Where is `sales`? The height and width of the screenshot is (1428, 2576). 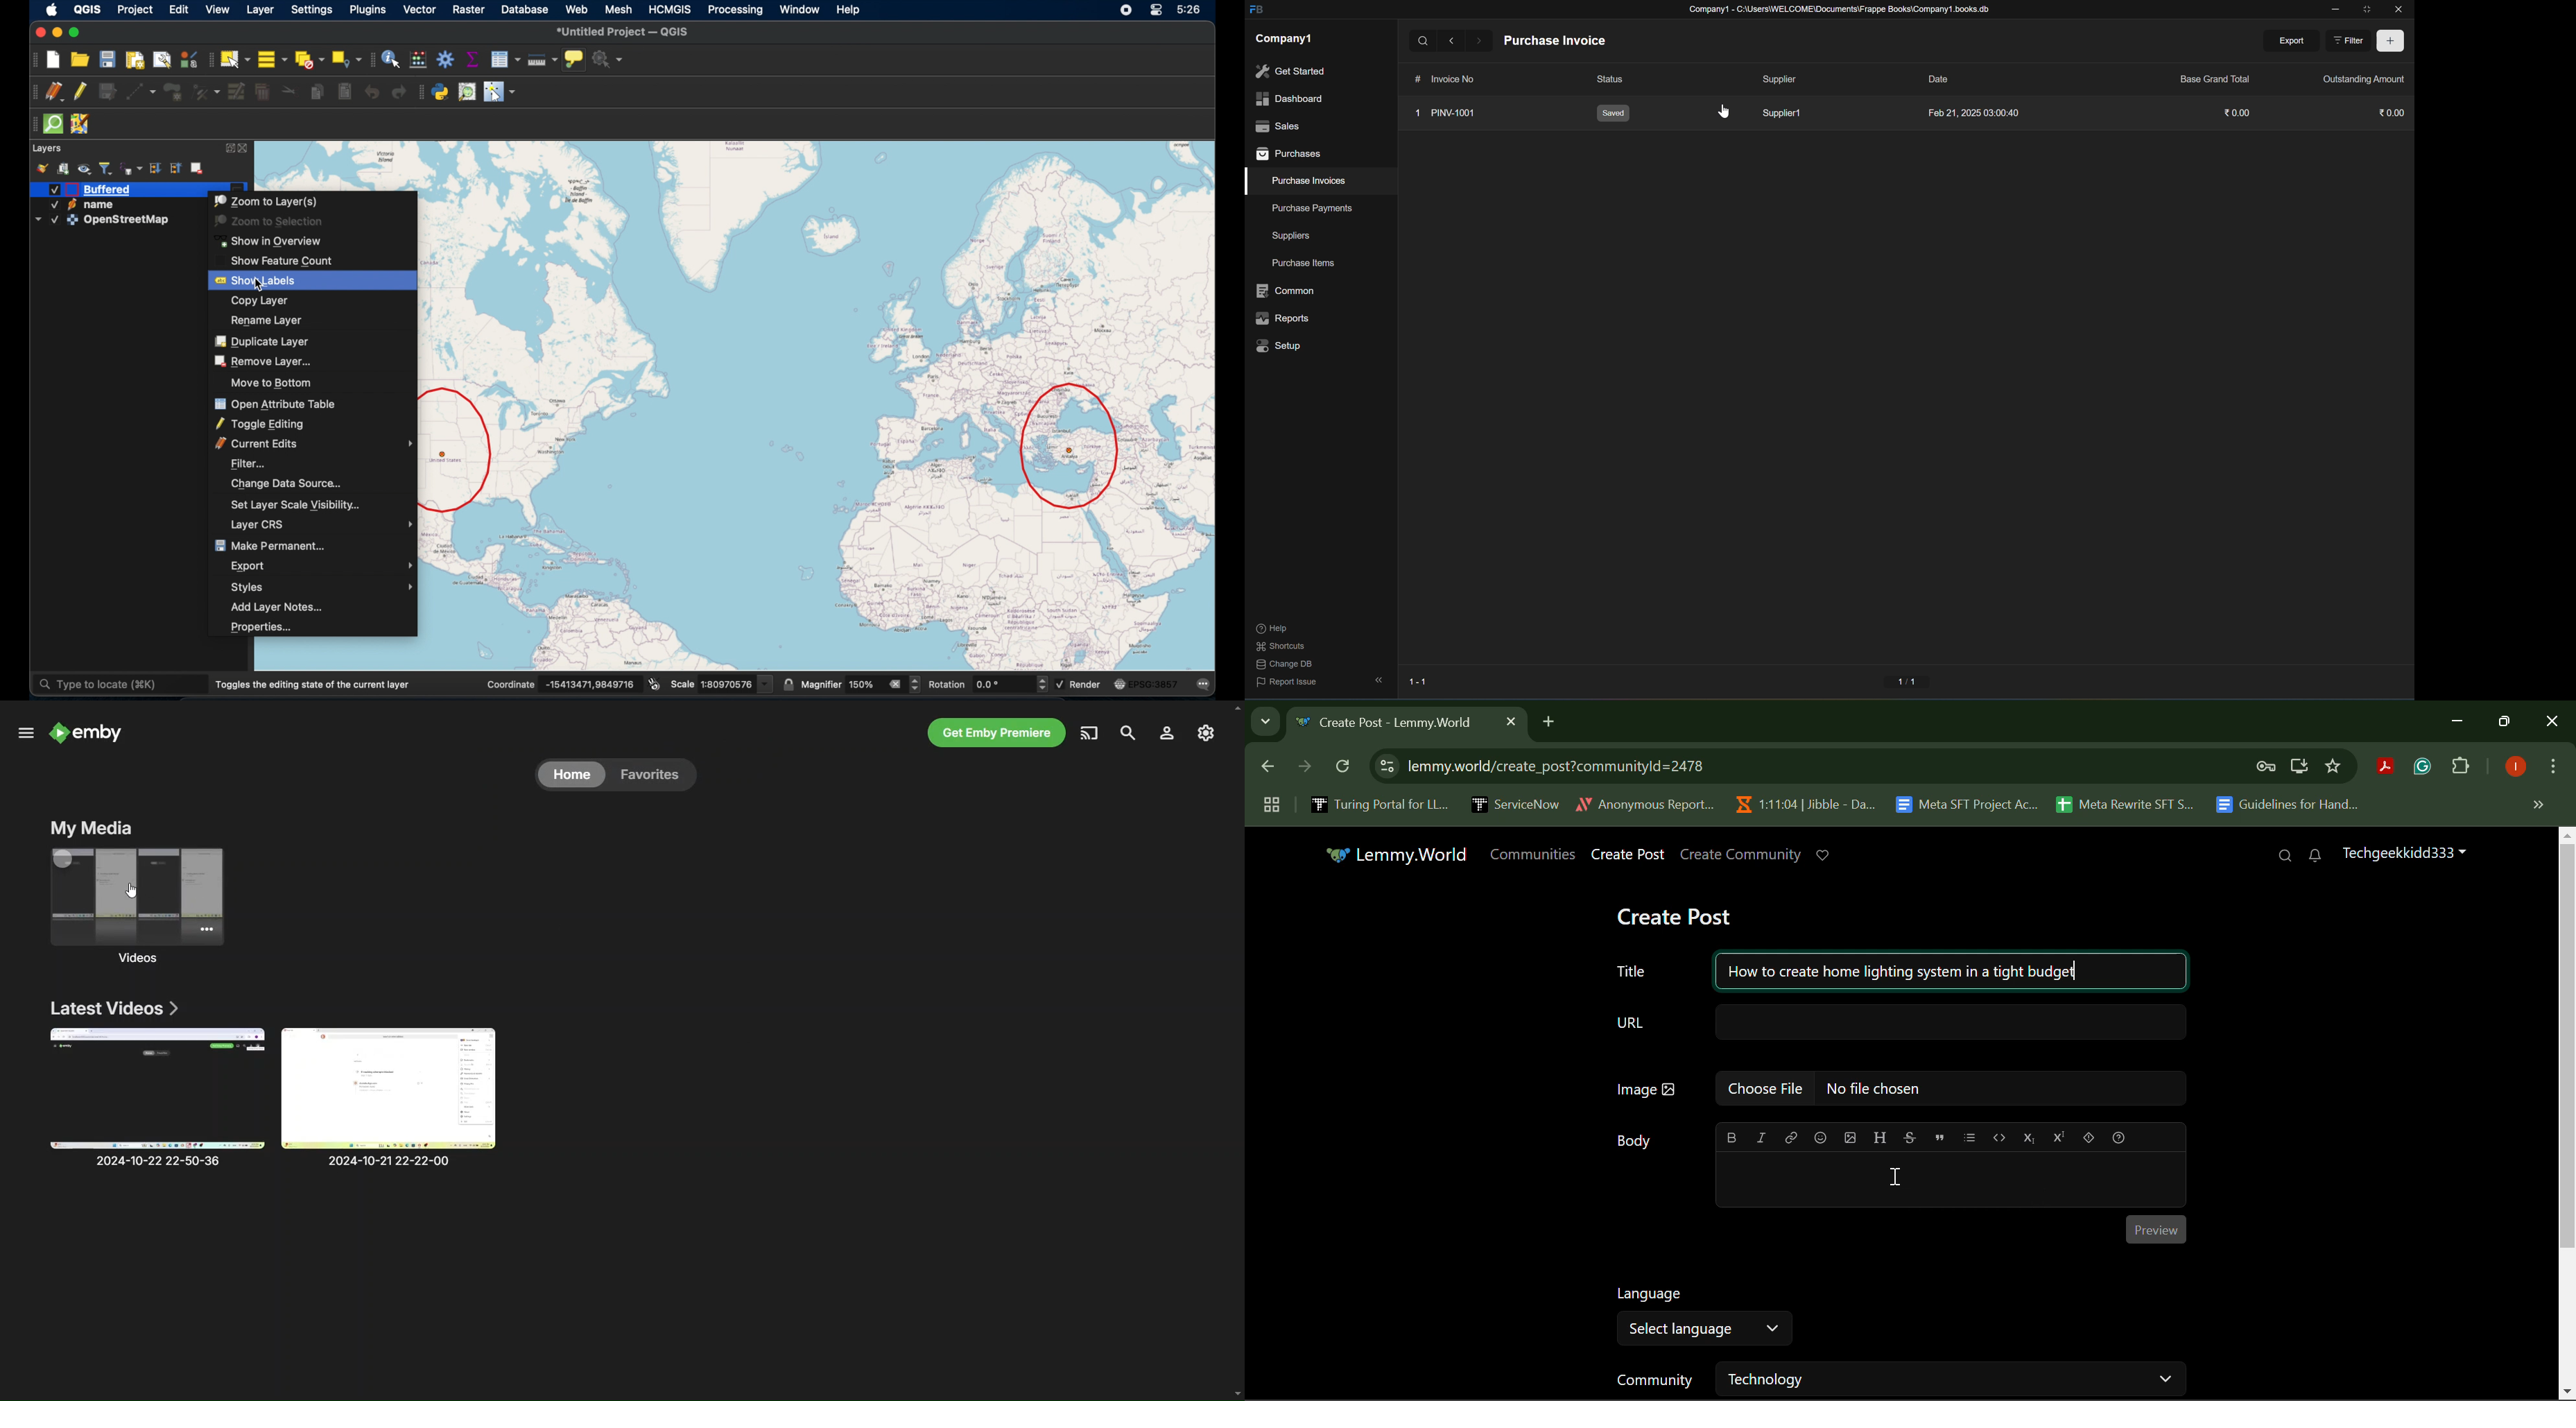 sales is located at coordinates (1276, 124).